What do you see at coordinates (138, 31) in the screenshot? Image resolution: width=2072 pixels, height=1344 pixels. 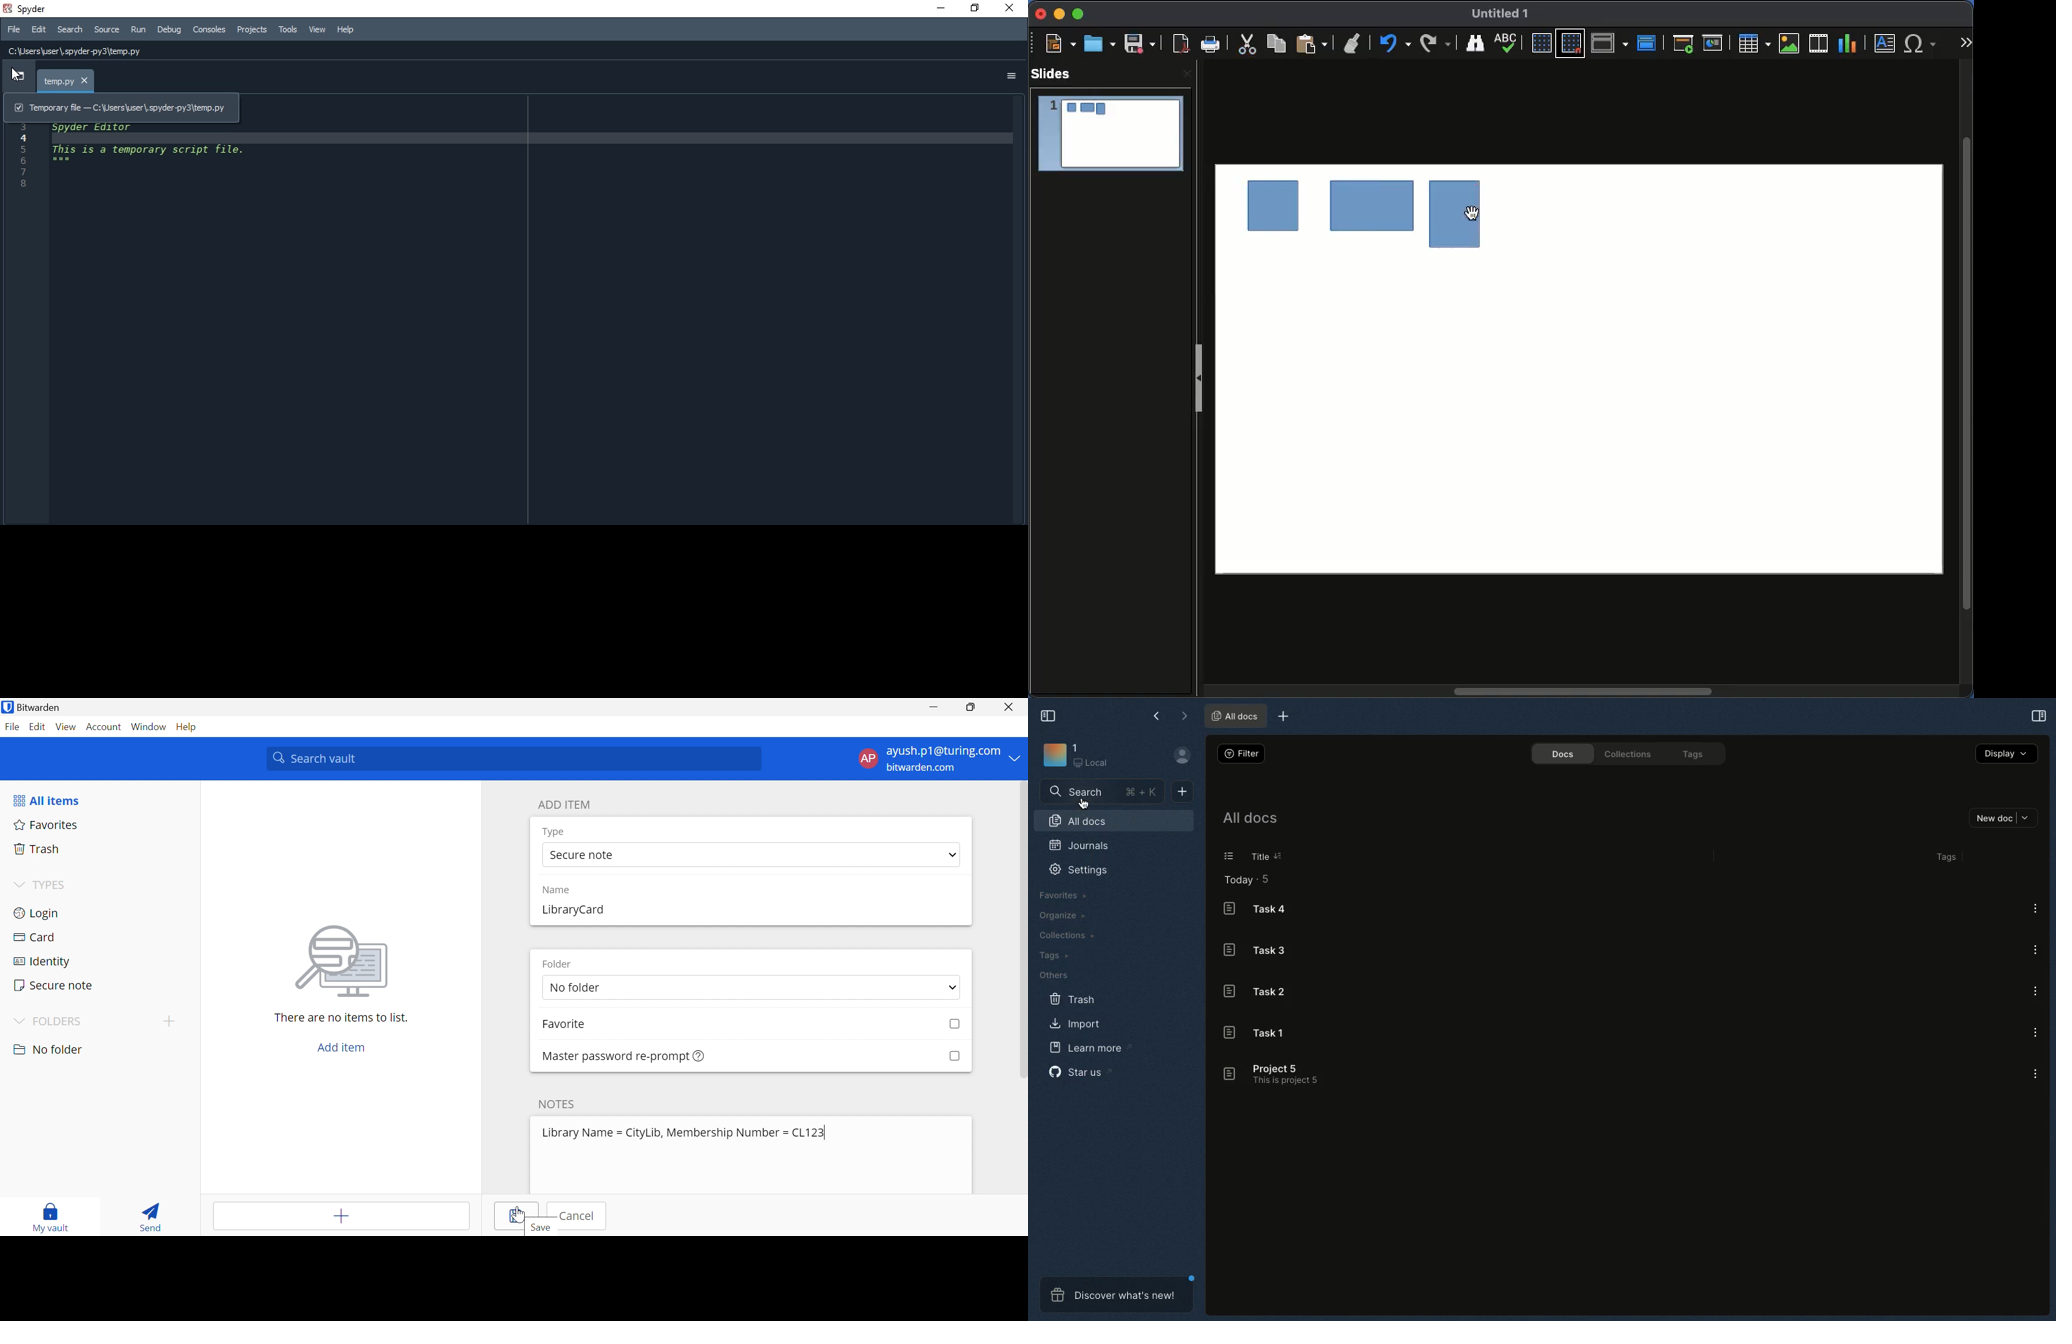 I see `Run` at bounding box center [138, 31].